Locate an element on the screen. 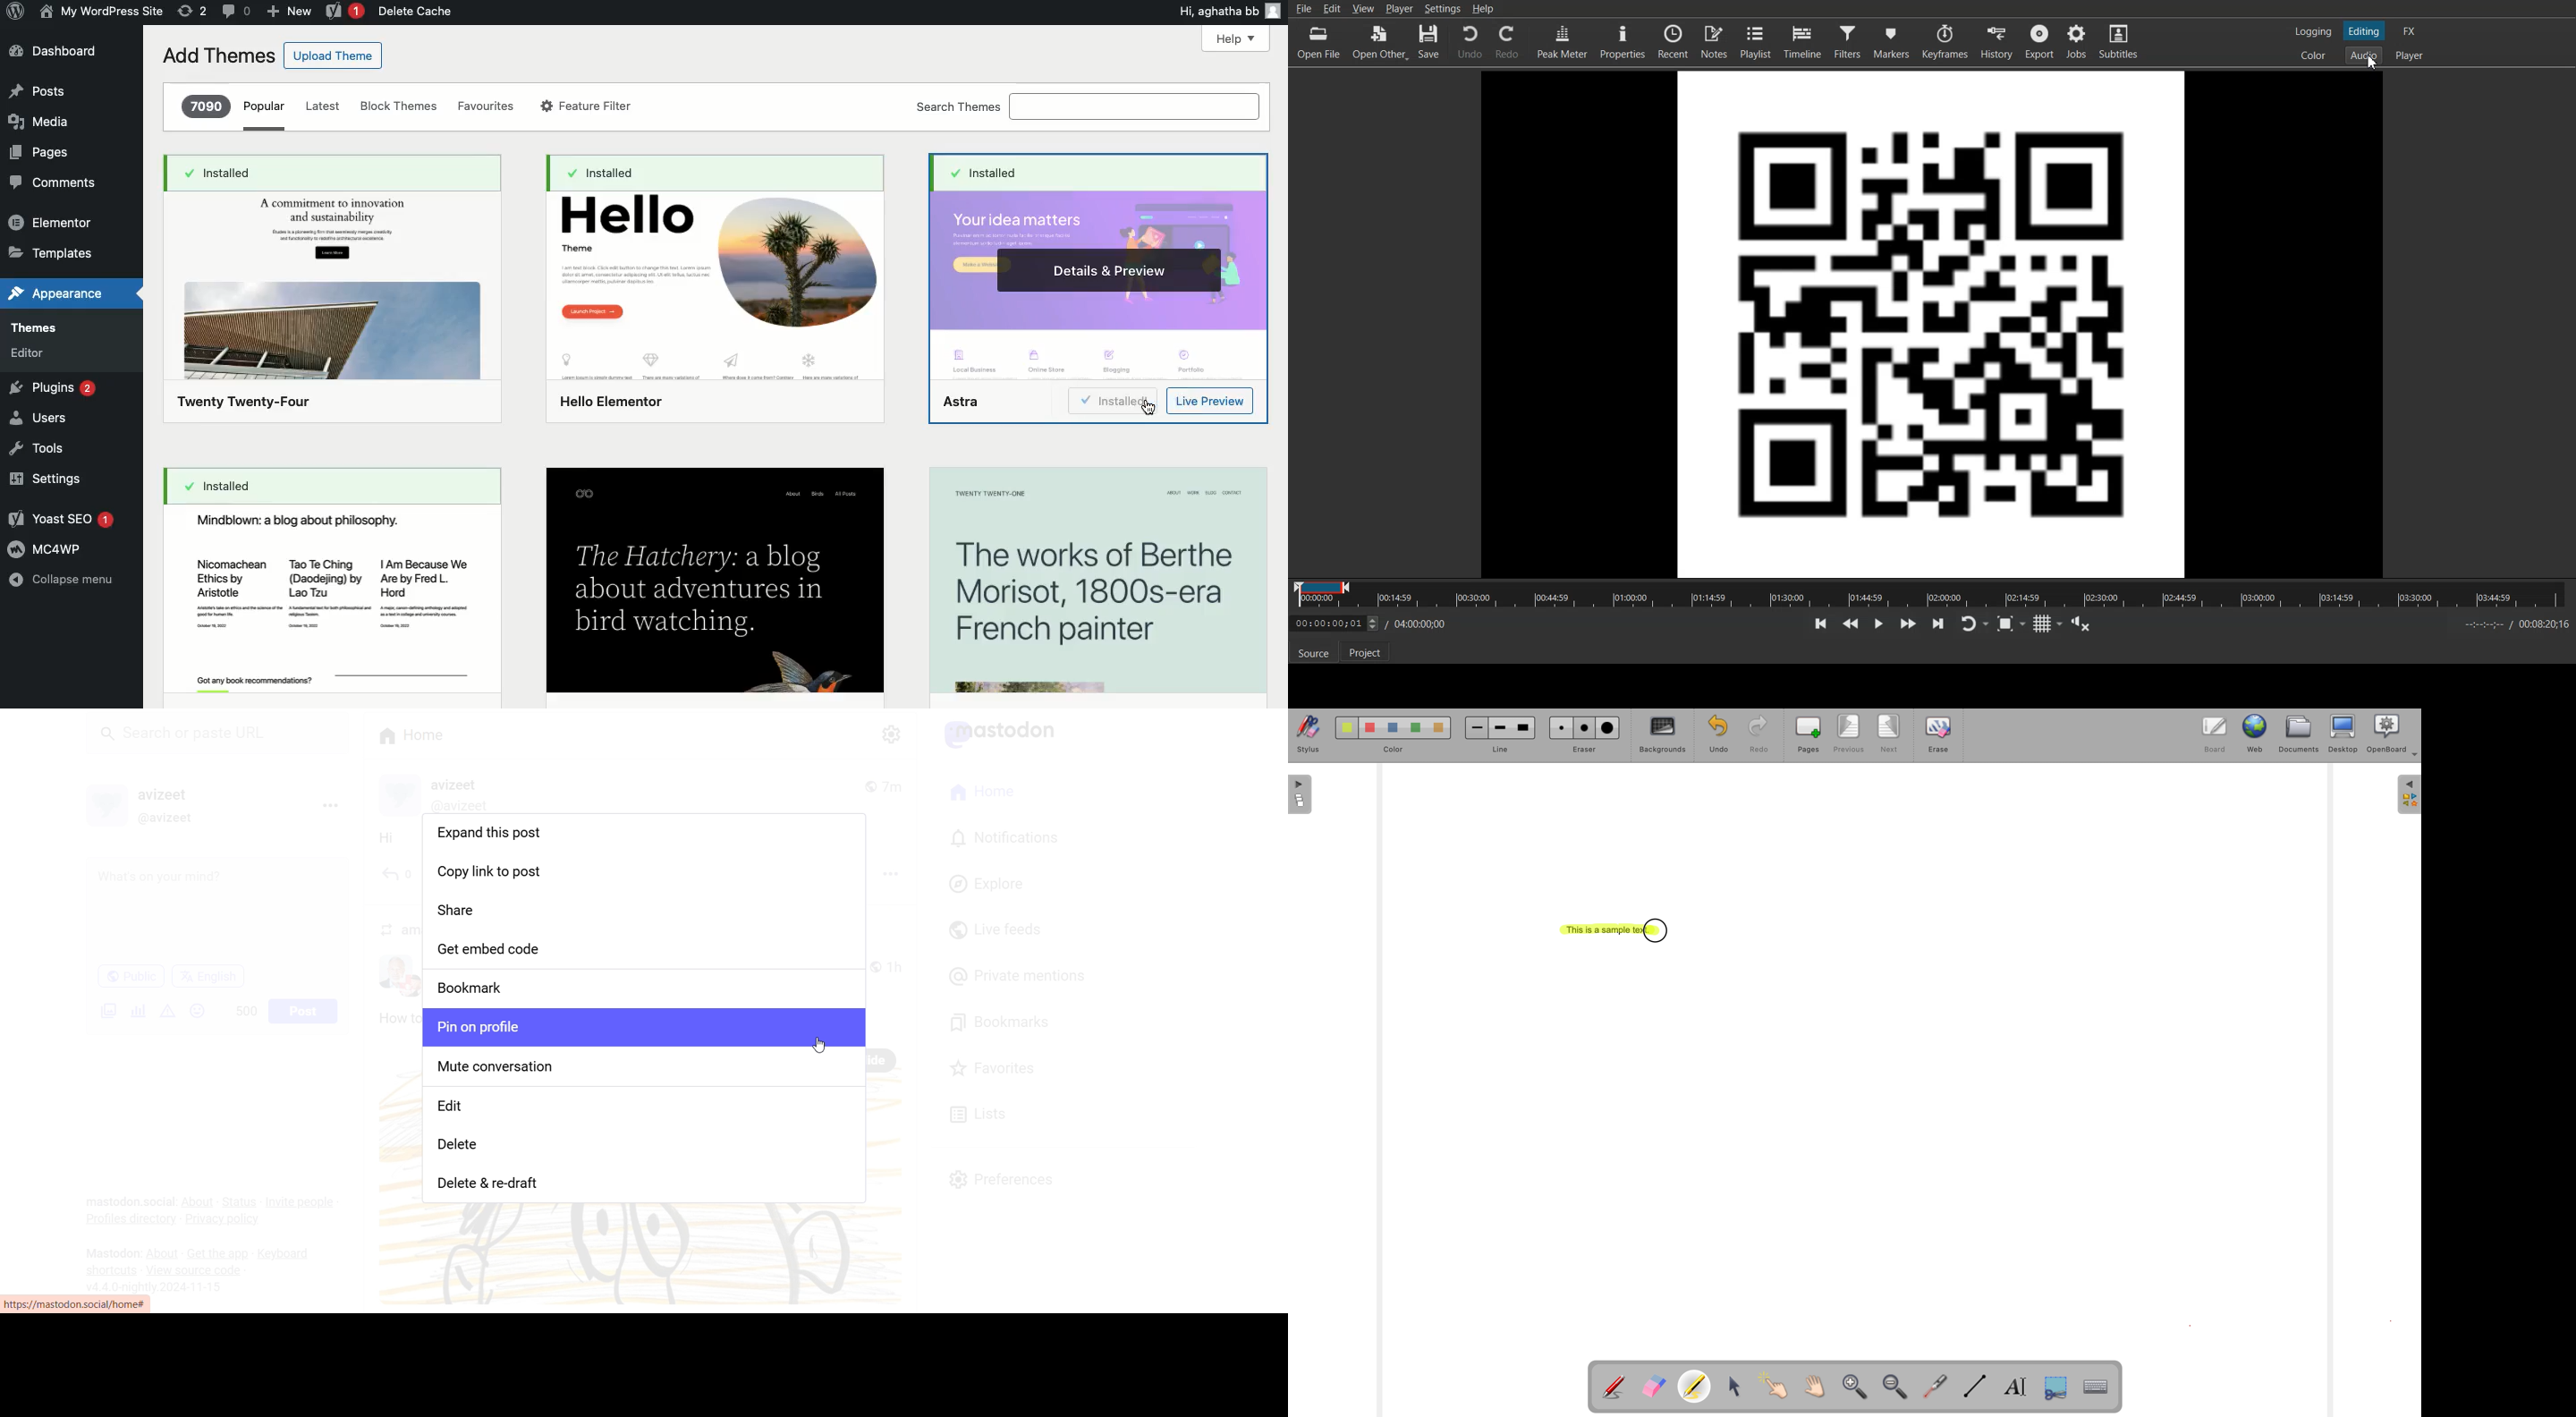 The height and width of the screenshot is (1428, 2576). cursor is located at coordinates (823, 1048).